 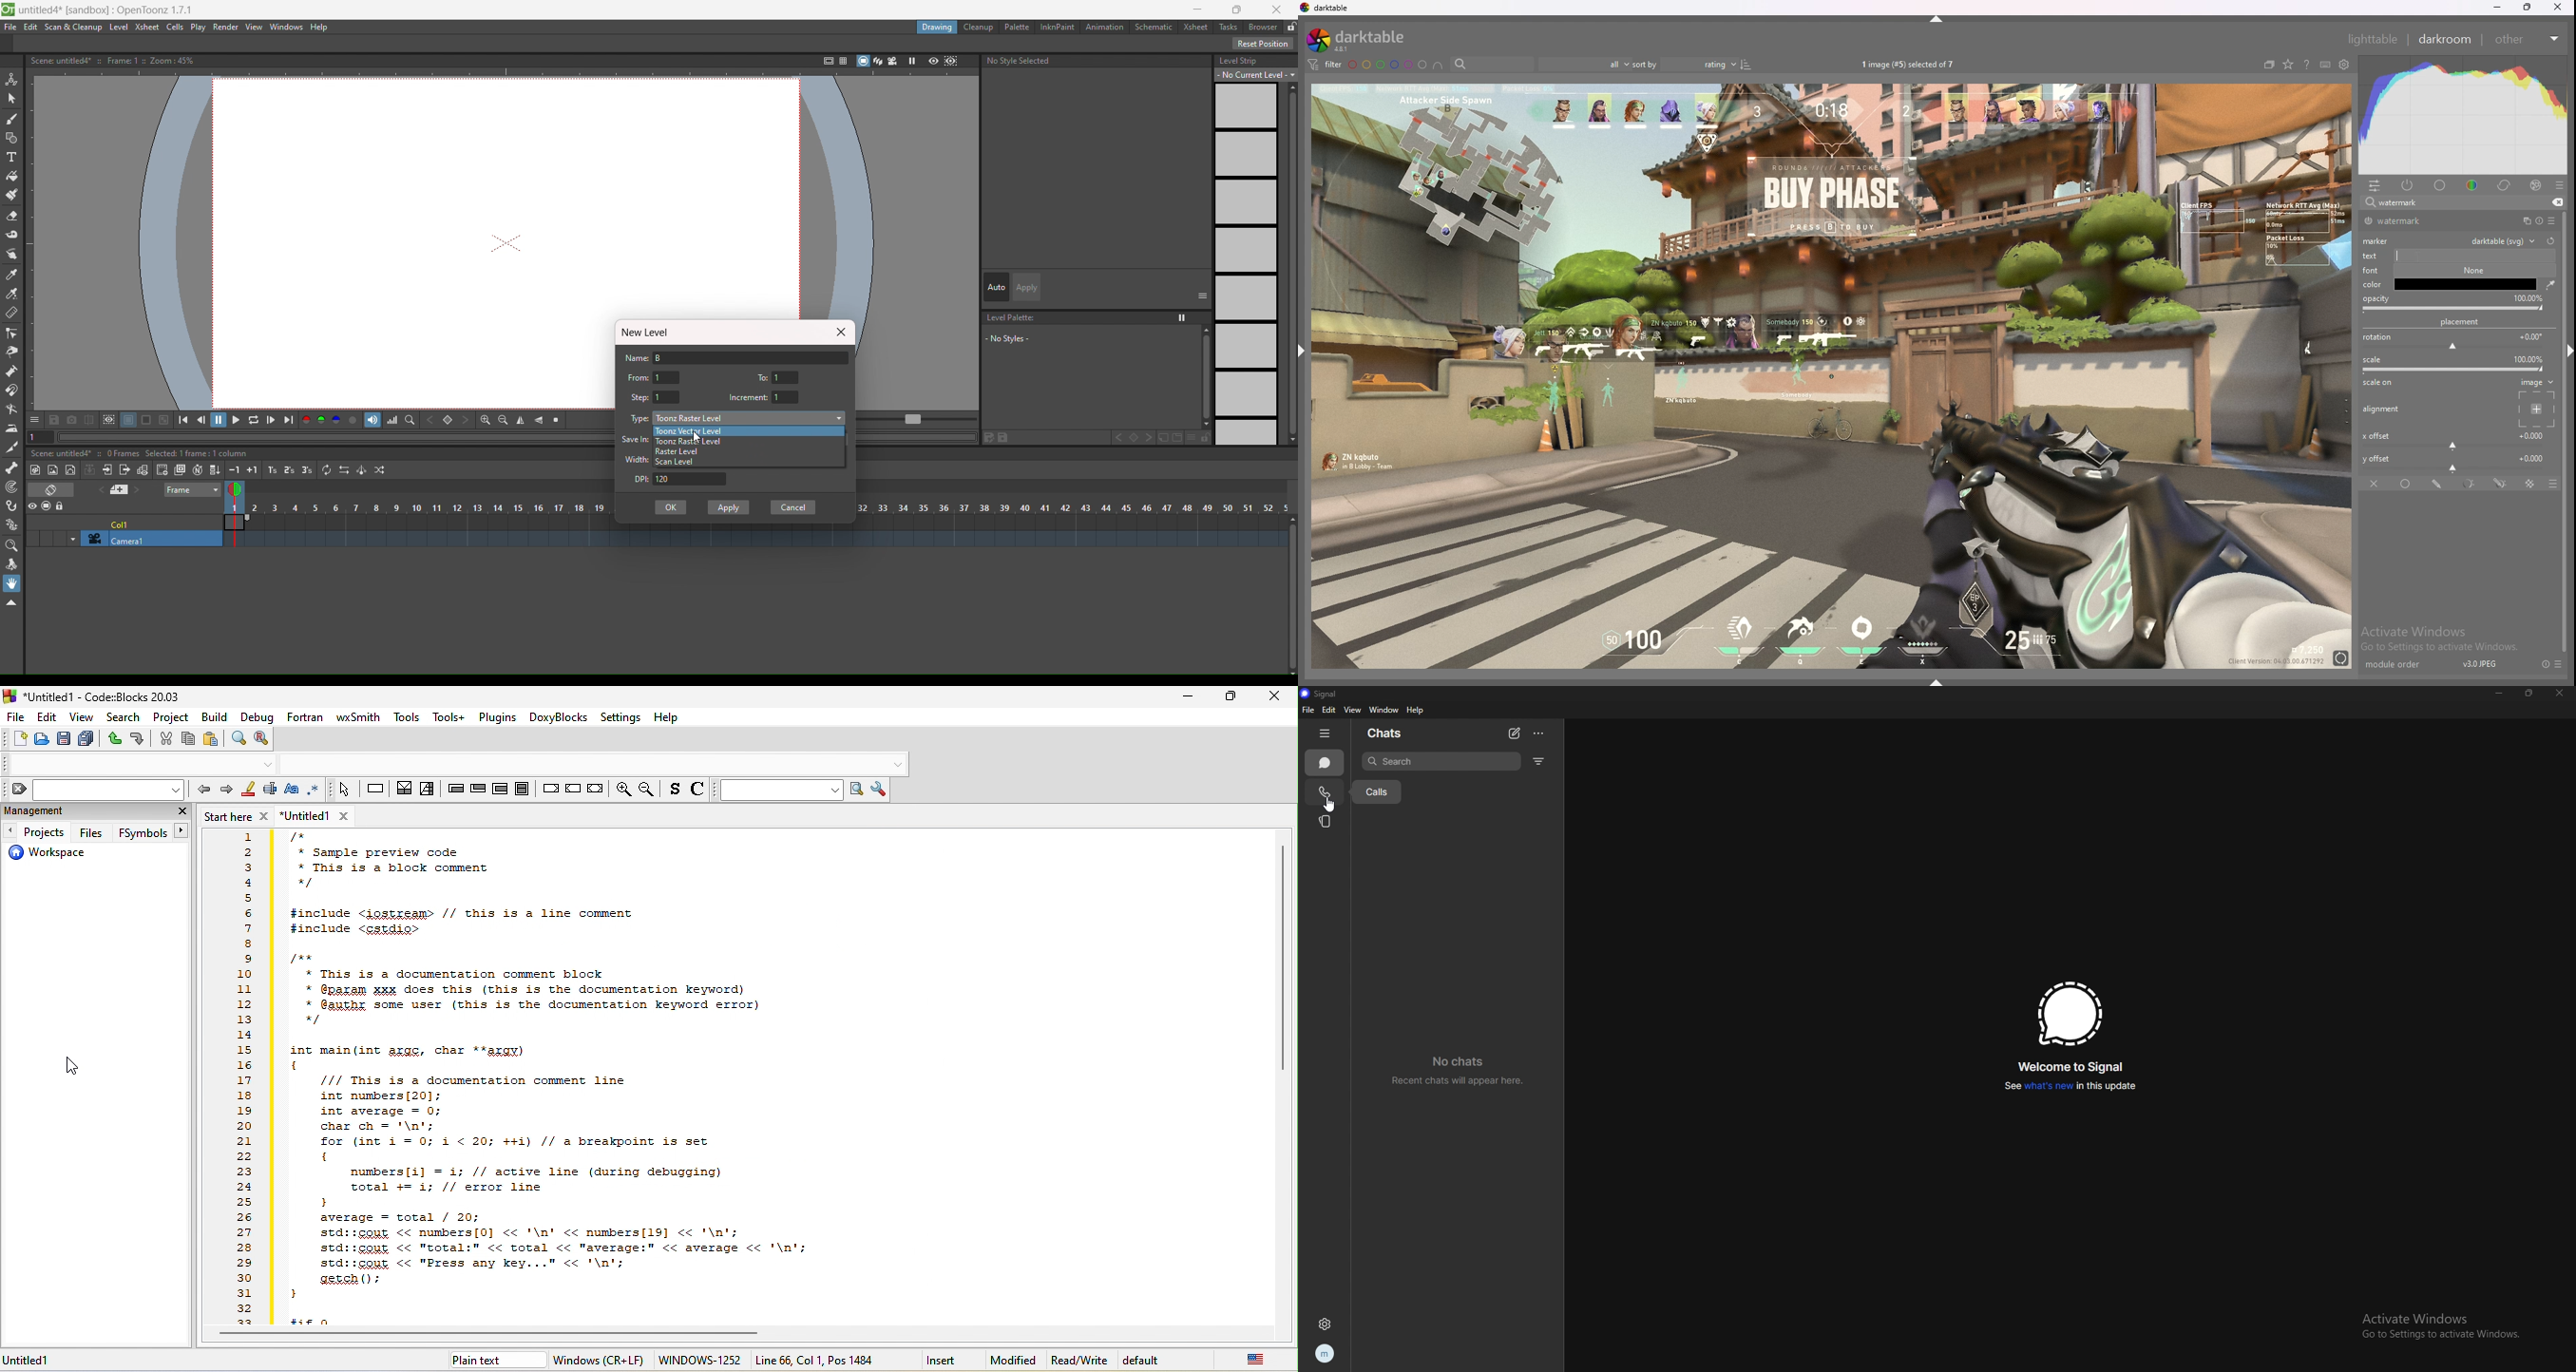 What do you see at coordinates (1746, 64) in the screenshot?
I see `reverse sort` at bounding box center [1746, 64].